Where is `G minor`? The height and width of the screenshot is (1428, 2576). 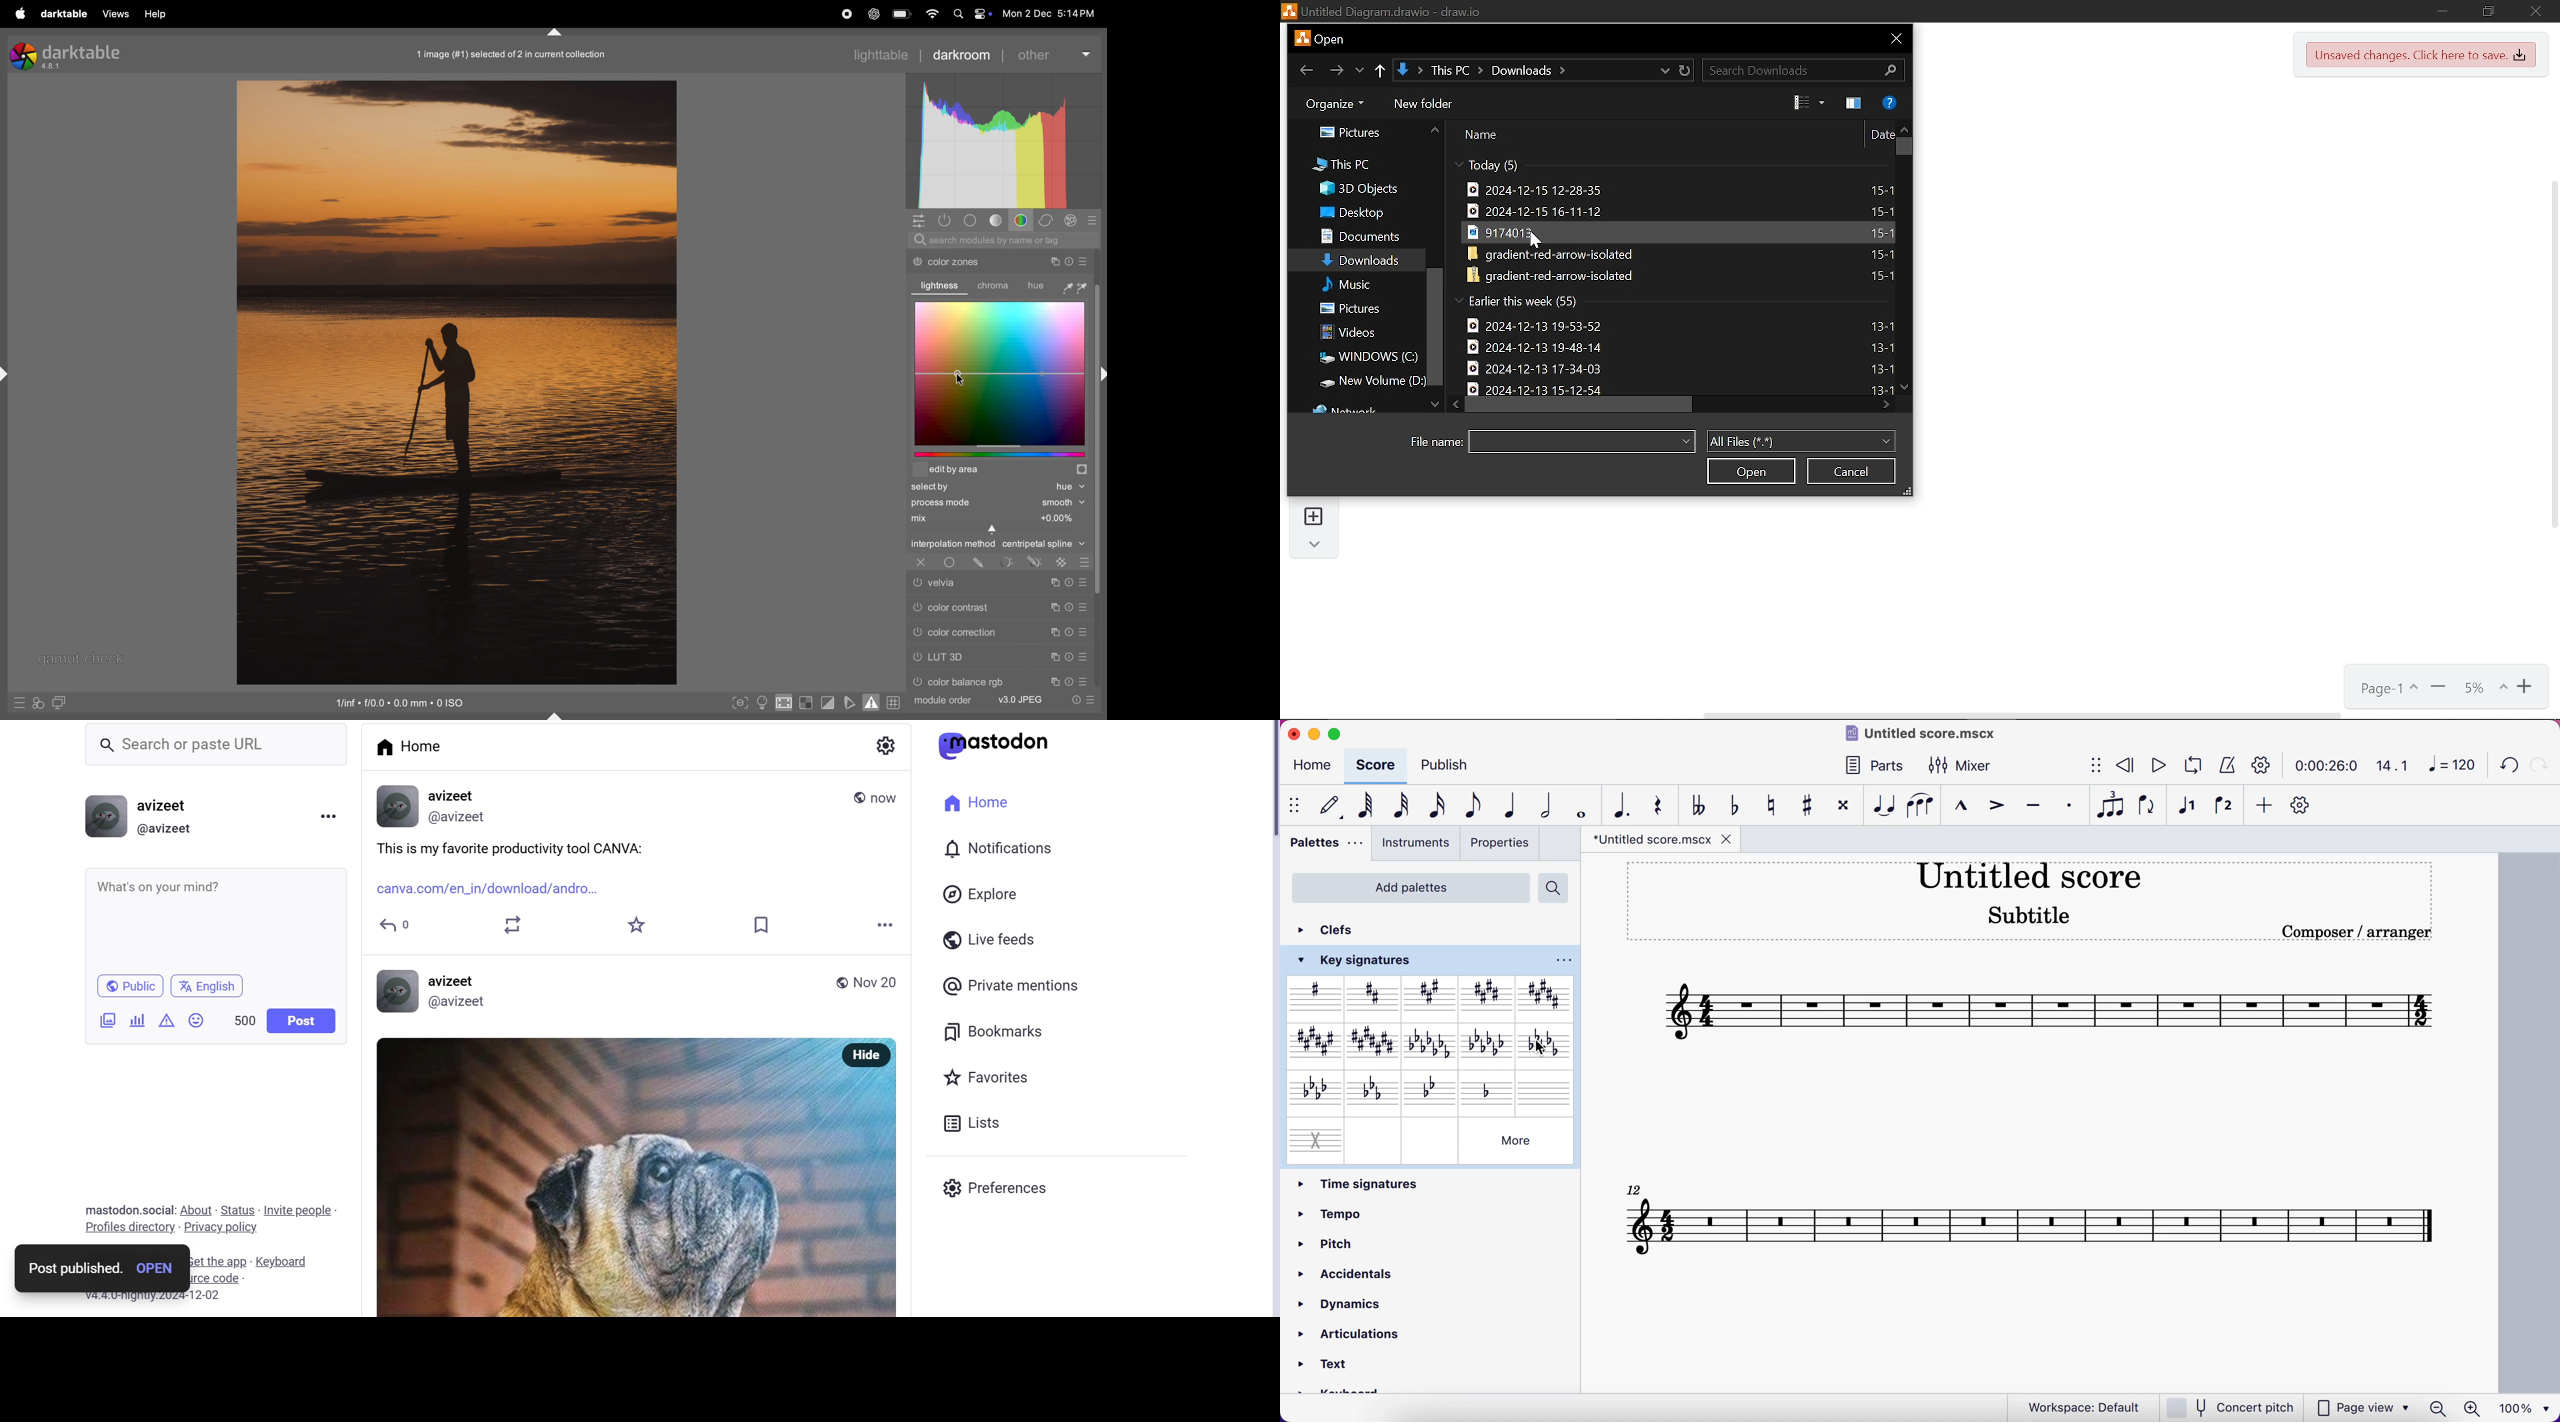
G minor is located at coordinates (1432, 1090).